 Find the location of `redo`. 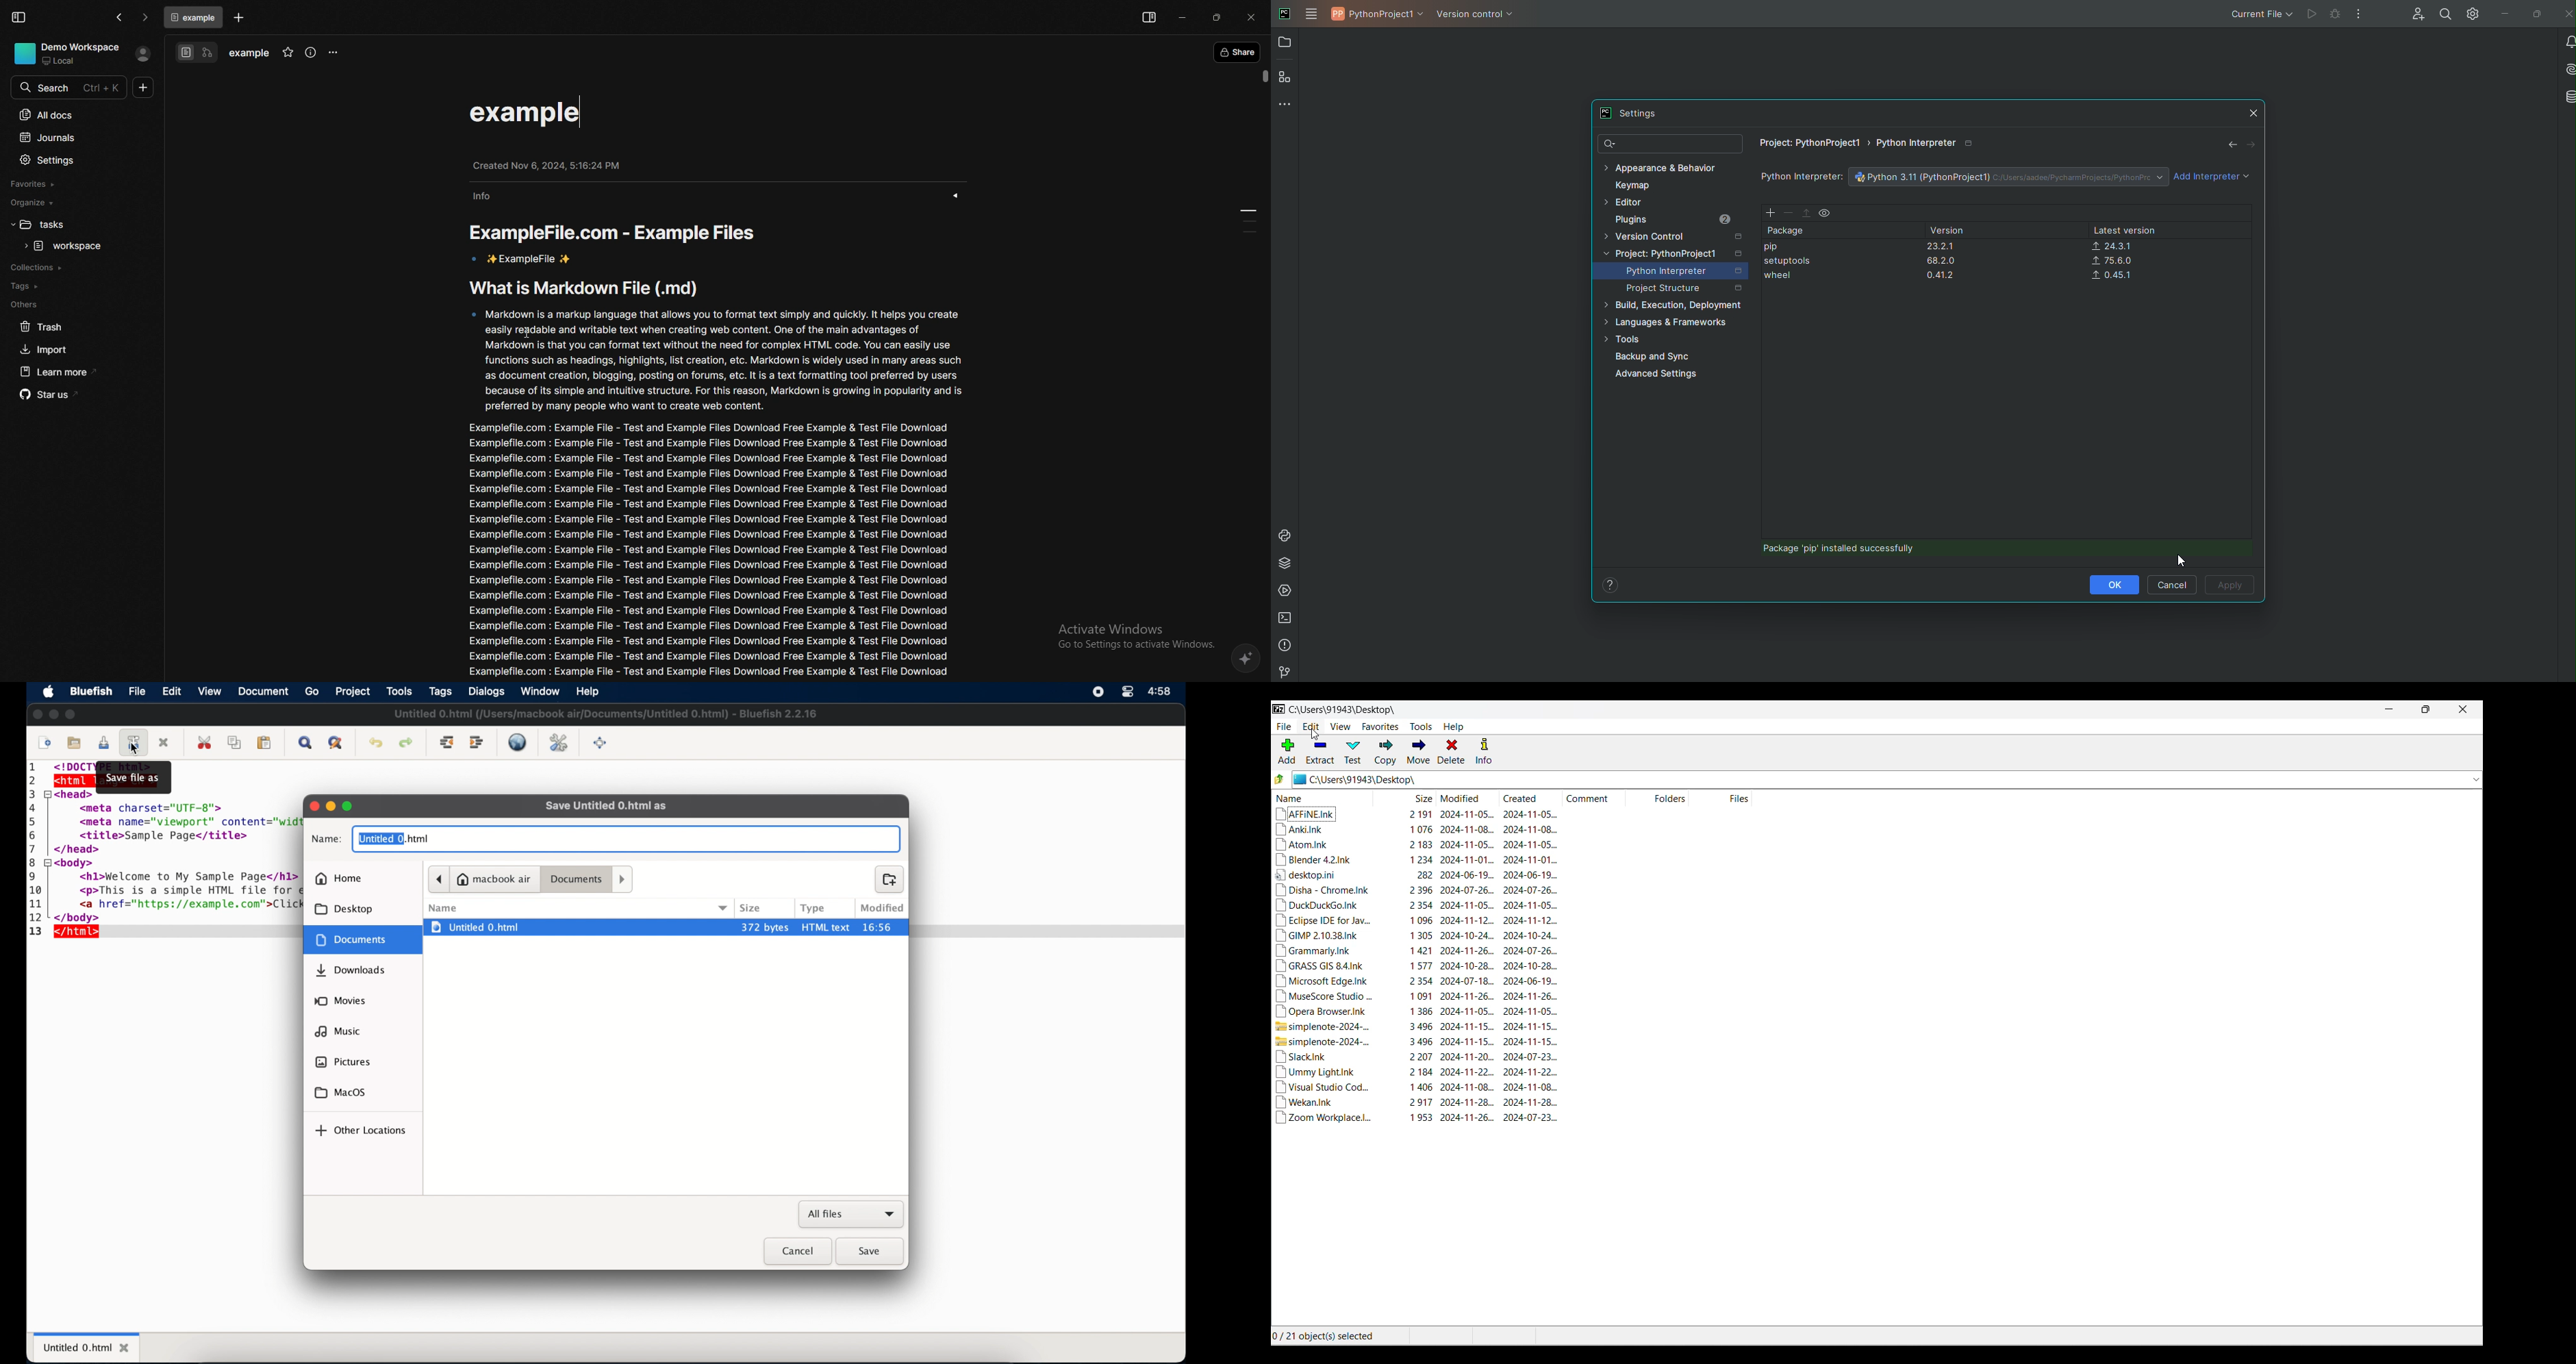

redo is located at coordinates (406, 743).